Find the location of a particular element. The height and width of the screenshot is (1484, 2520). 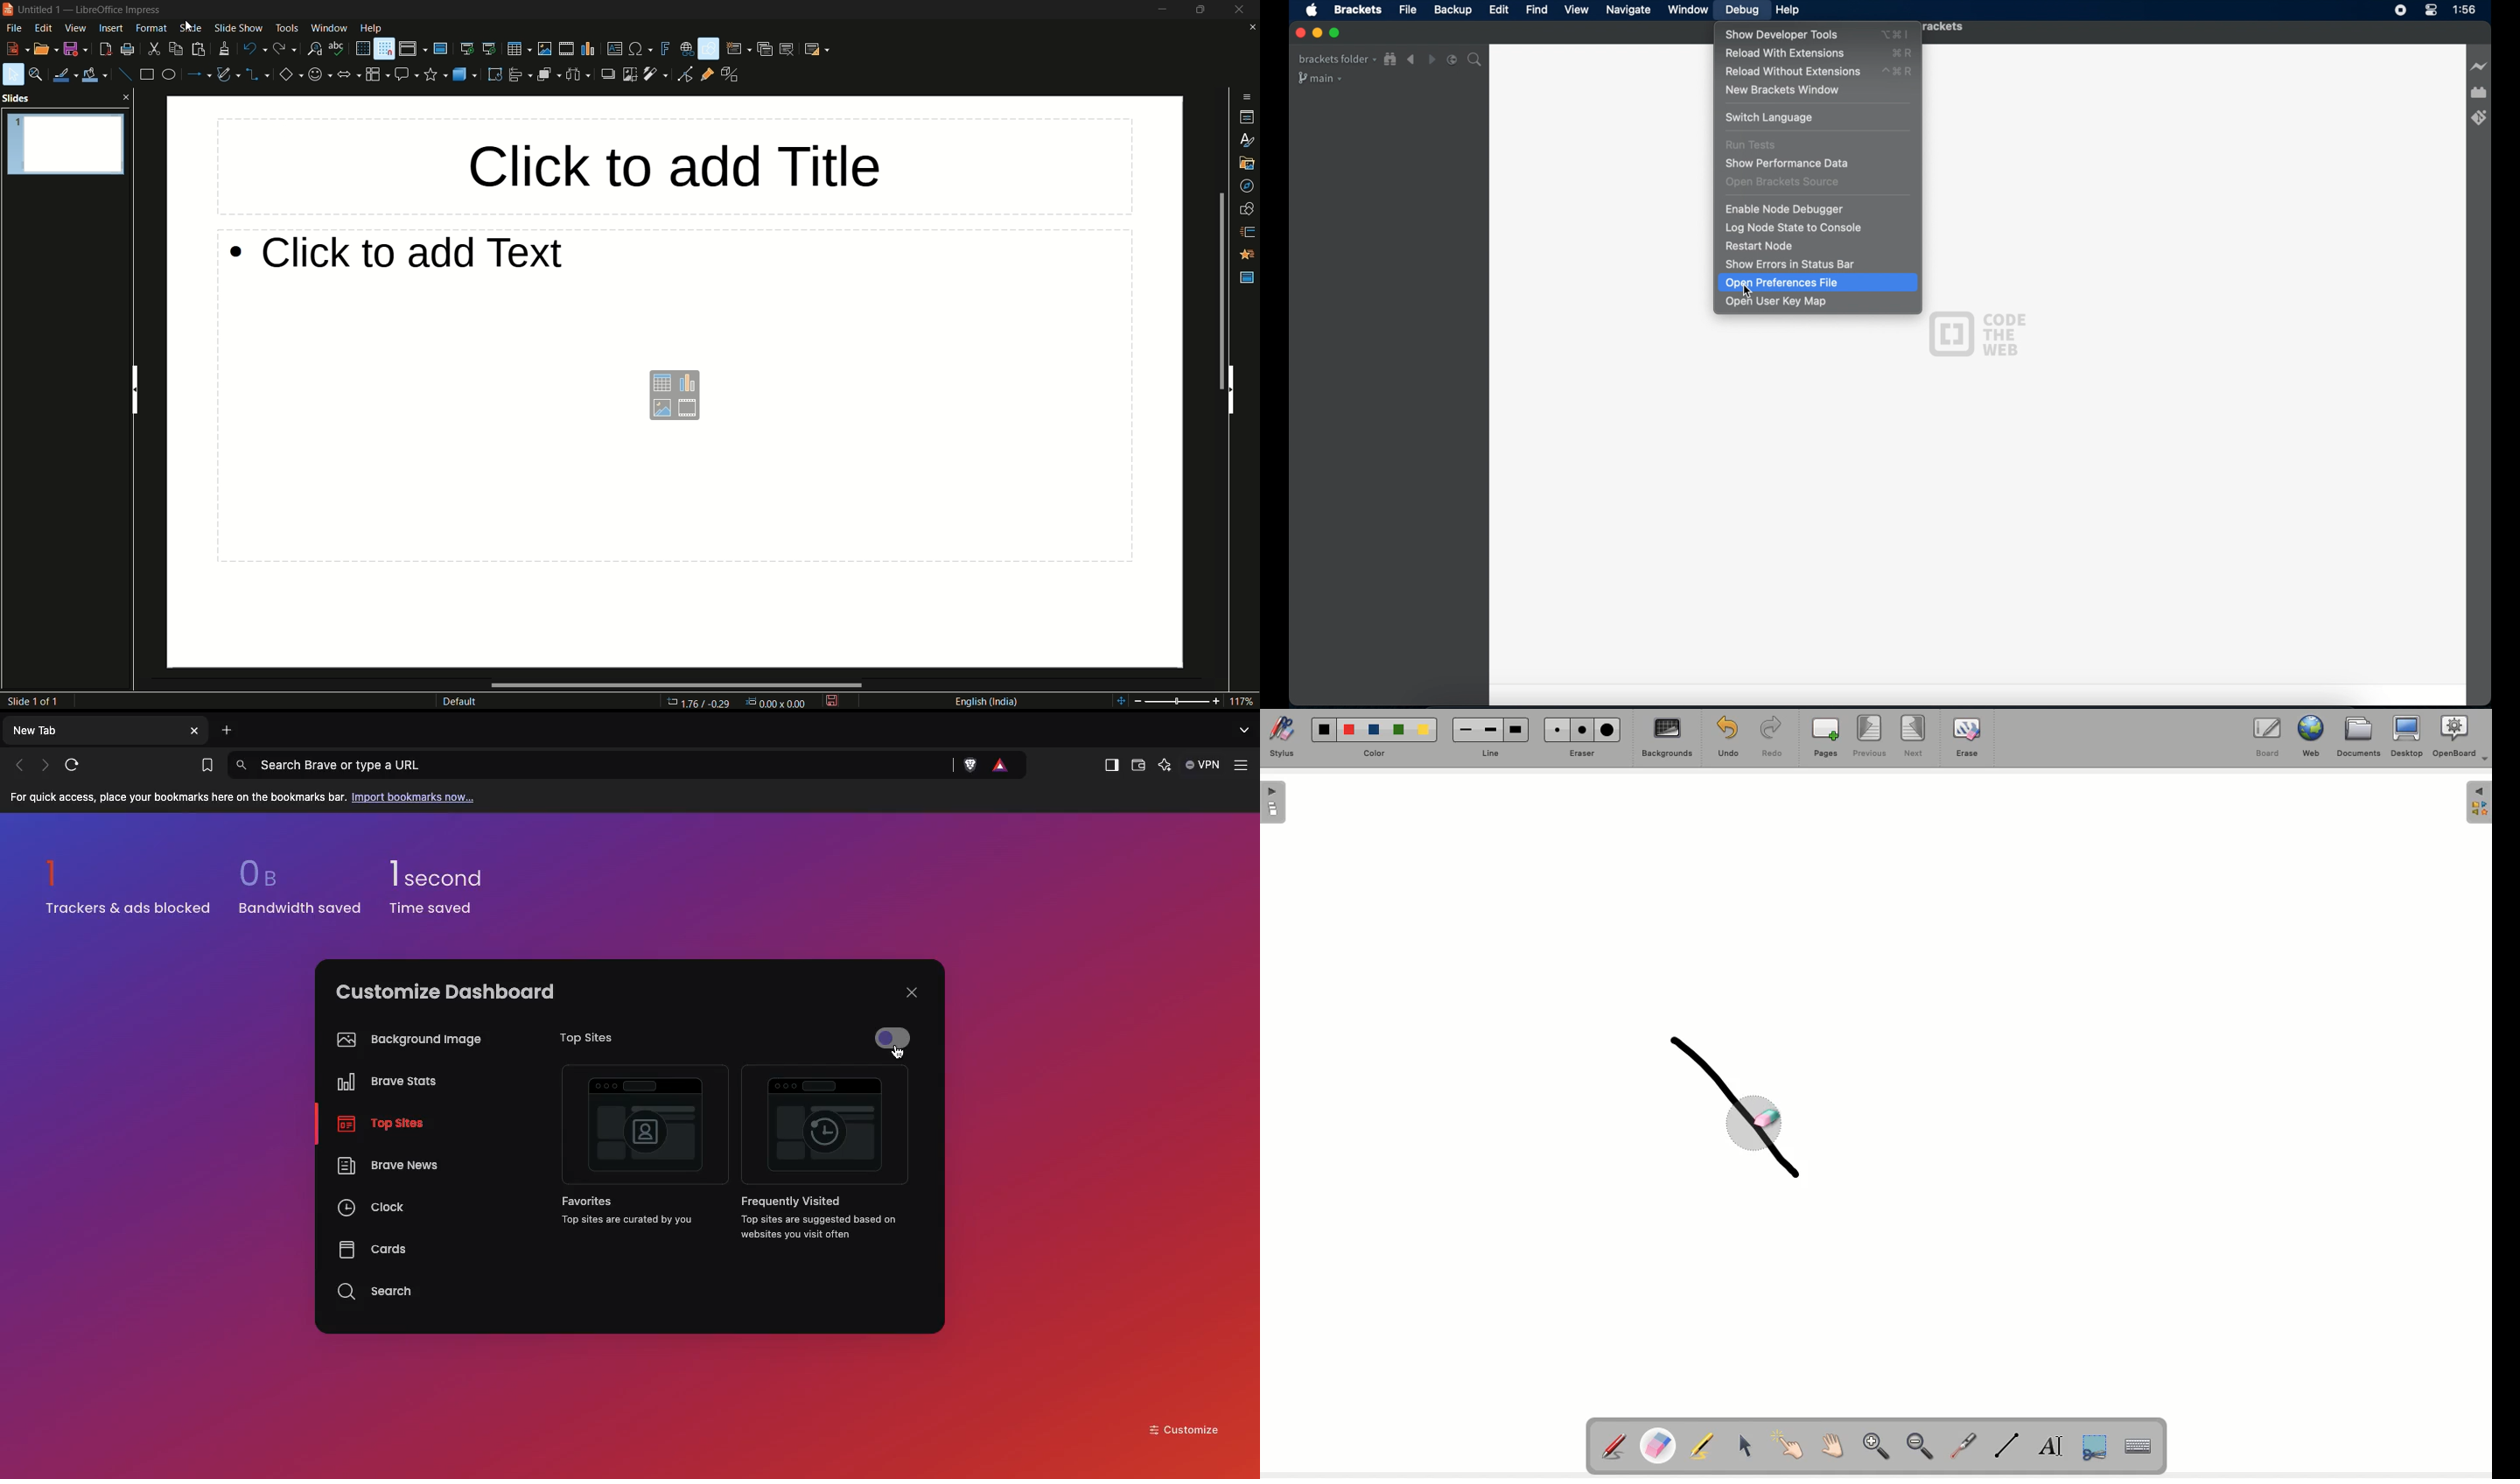

Pages is located at coordinates (1827, 738).